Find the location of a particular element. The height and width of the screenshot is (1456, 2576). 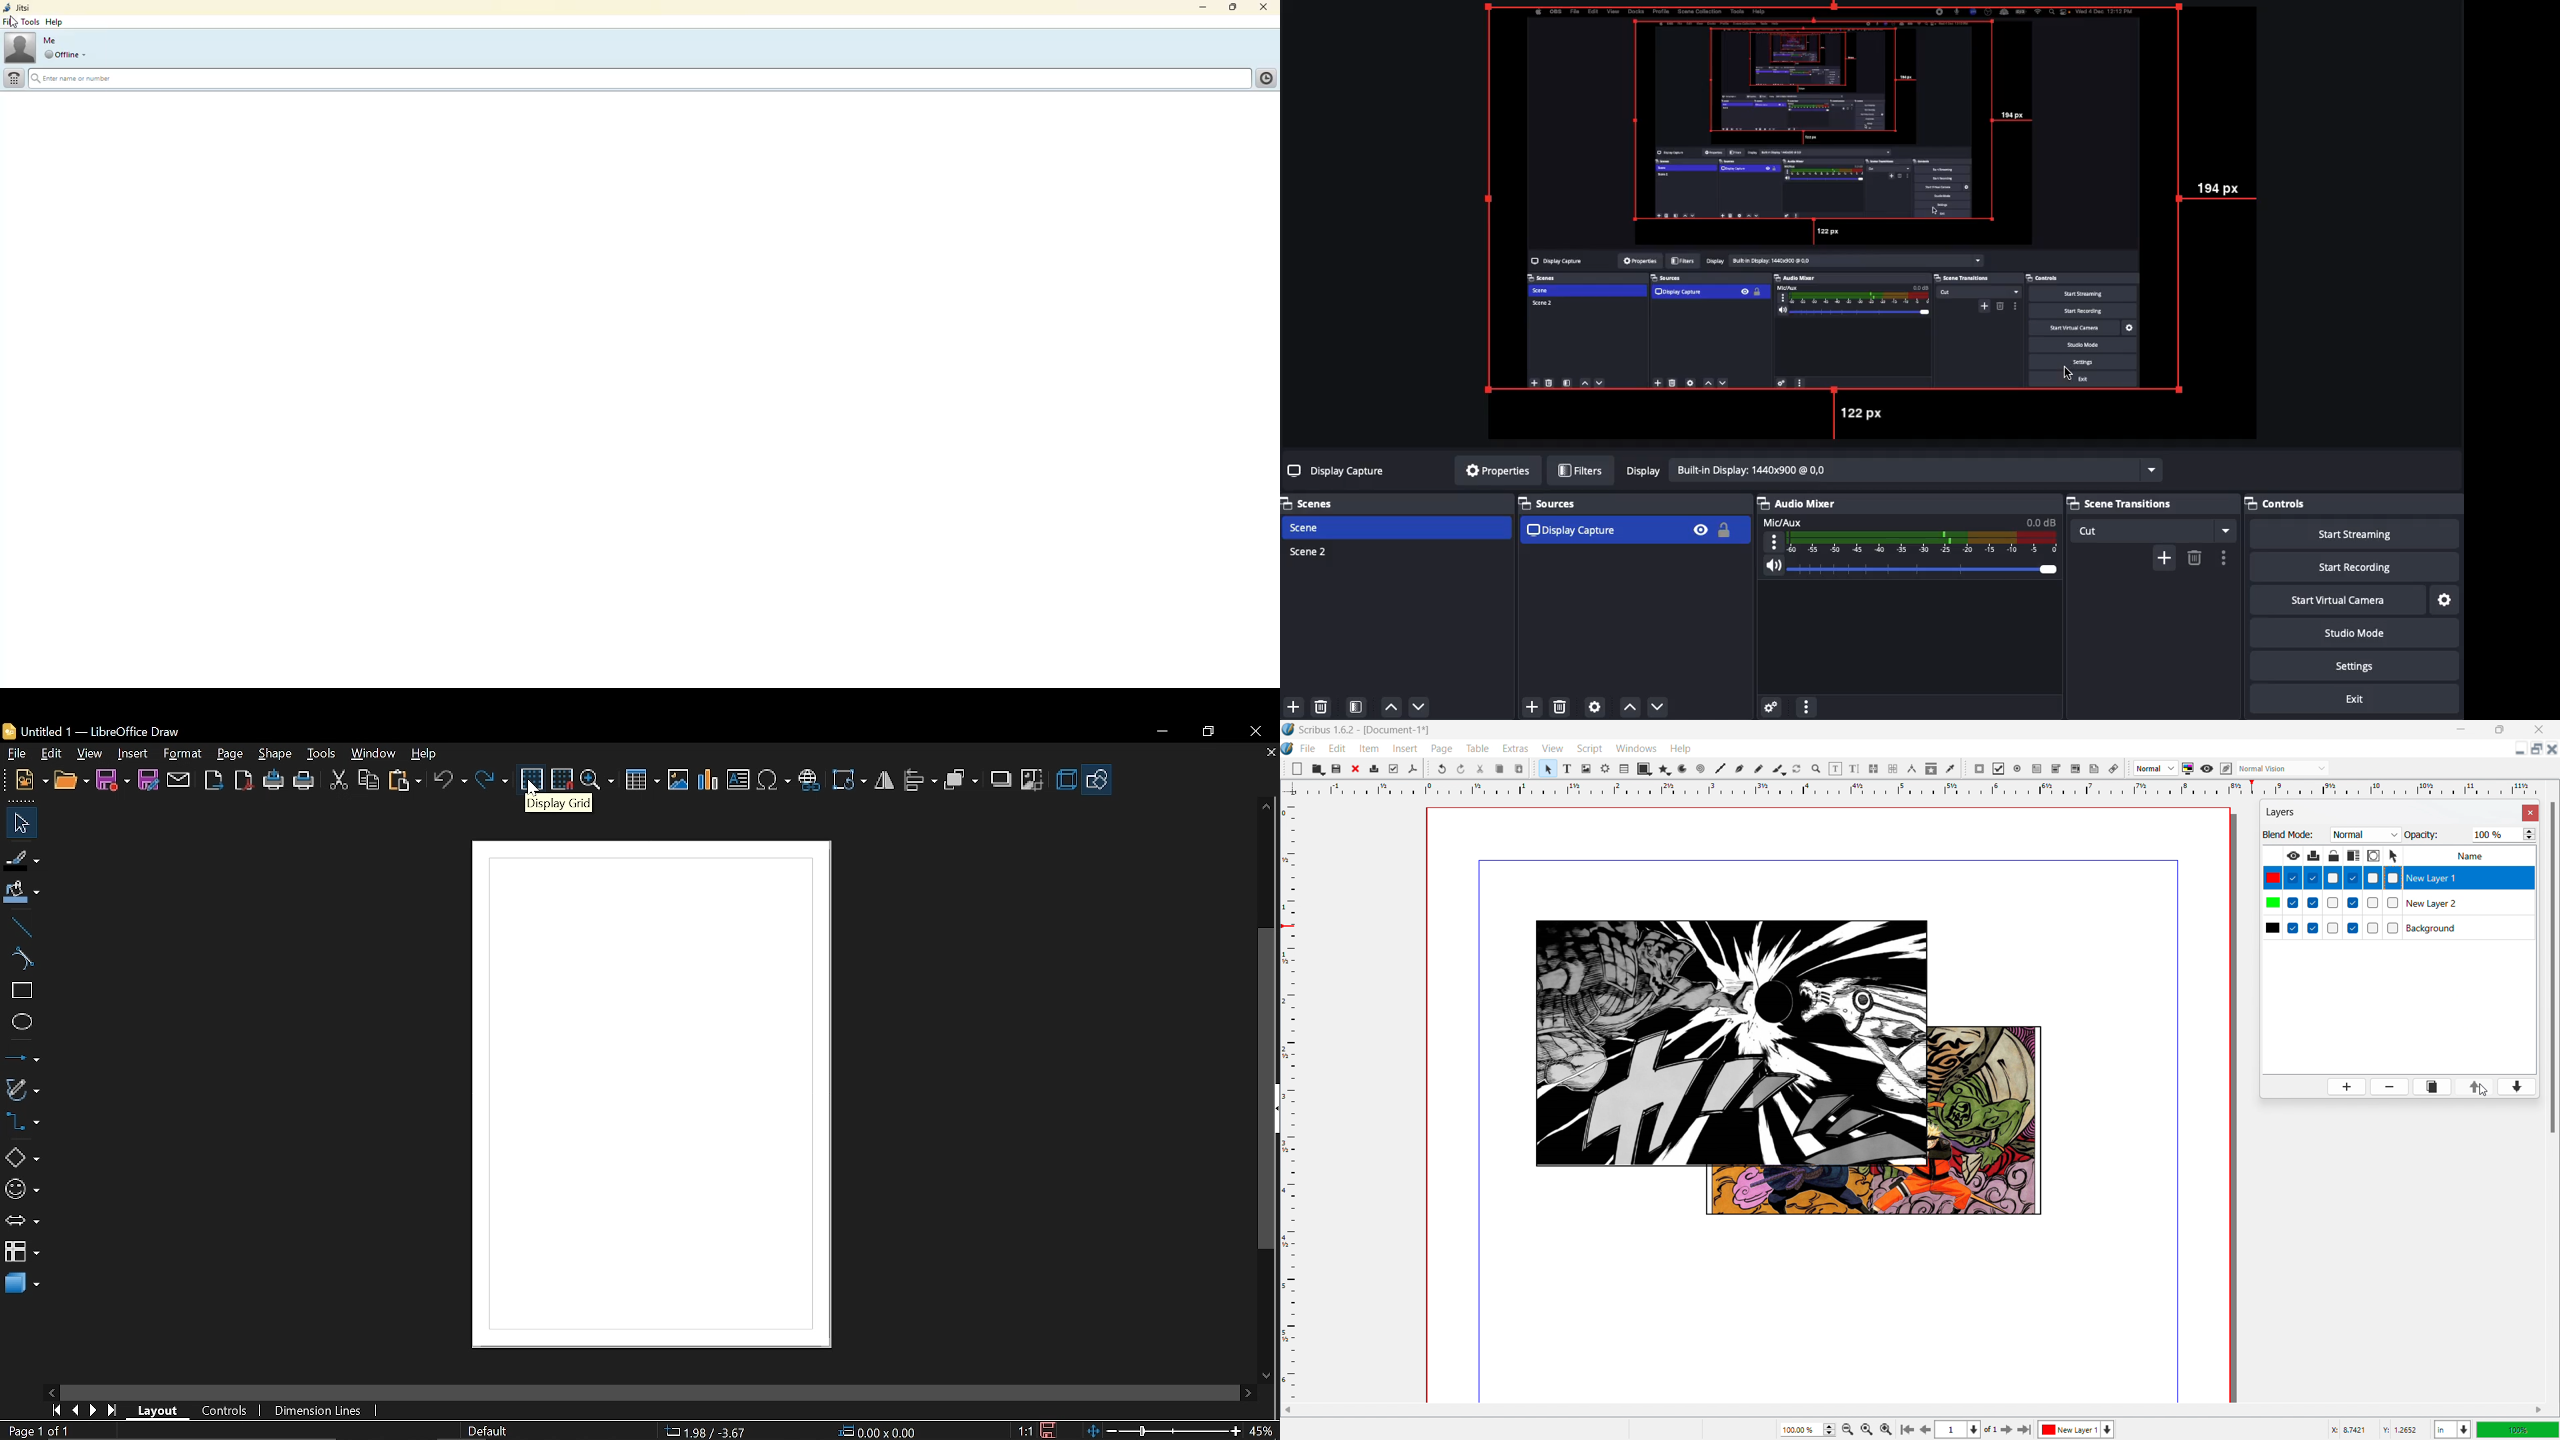

insert is located at coordinates (1405, 748).